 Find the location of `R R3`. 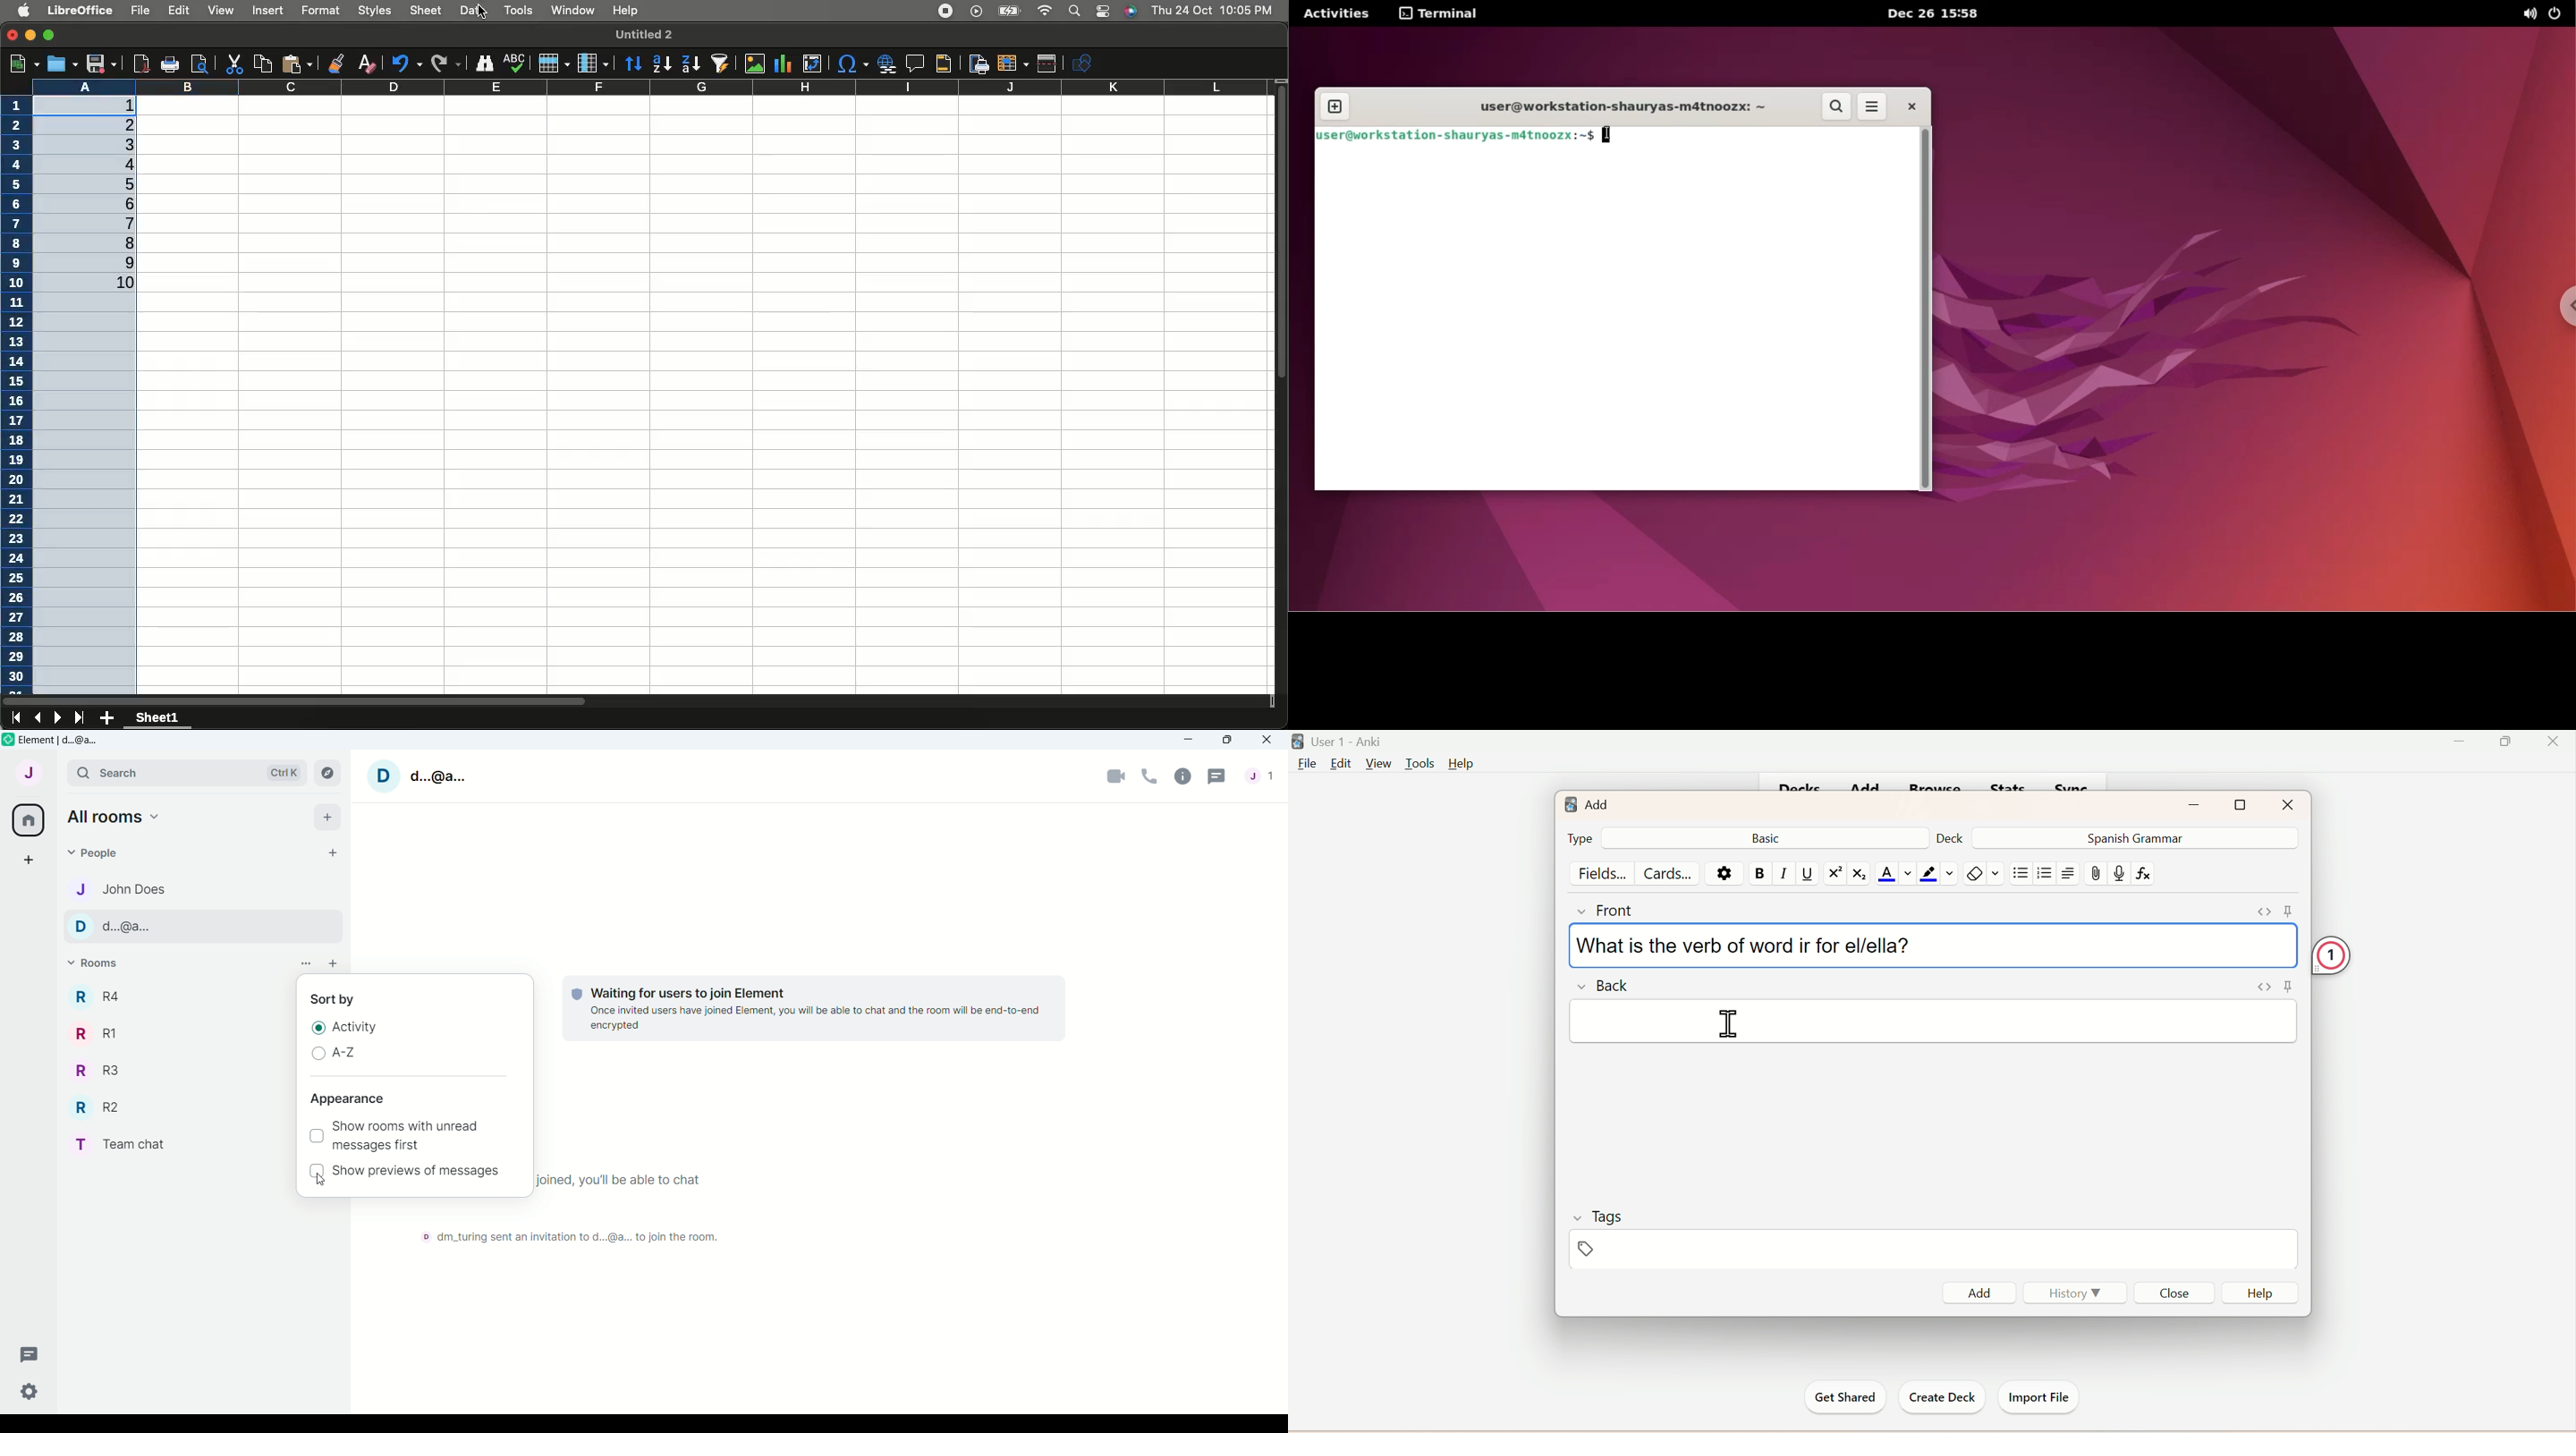

R R3 is located at coordinates (111, 1069).